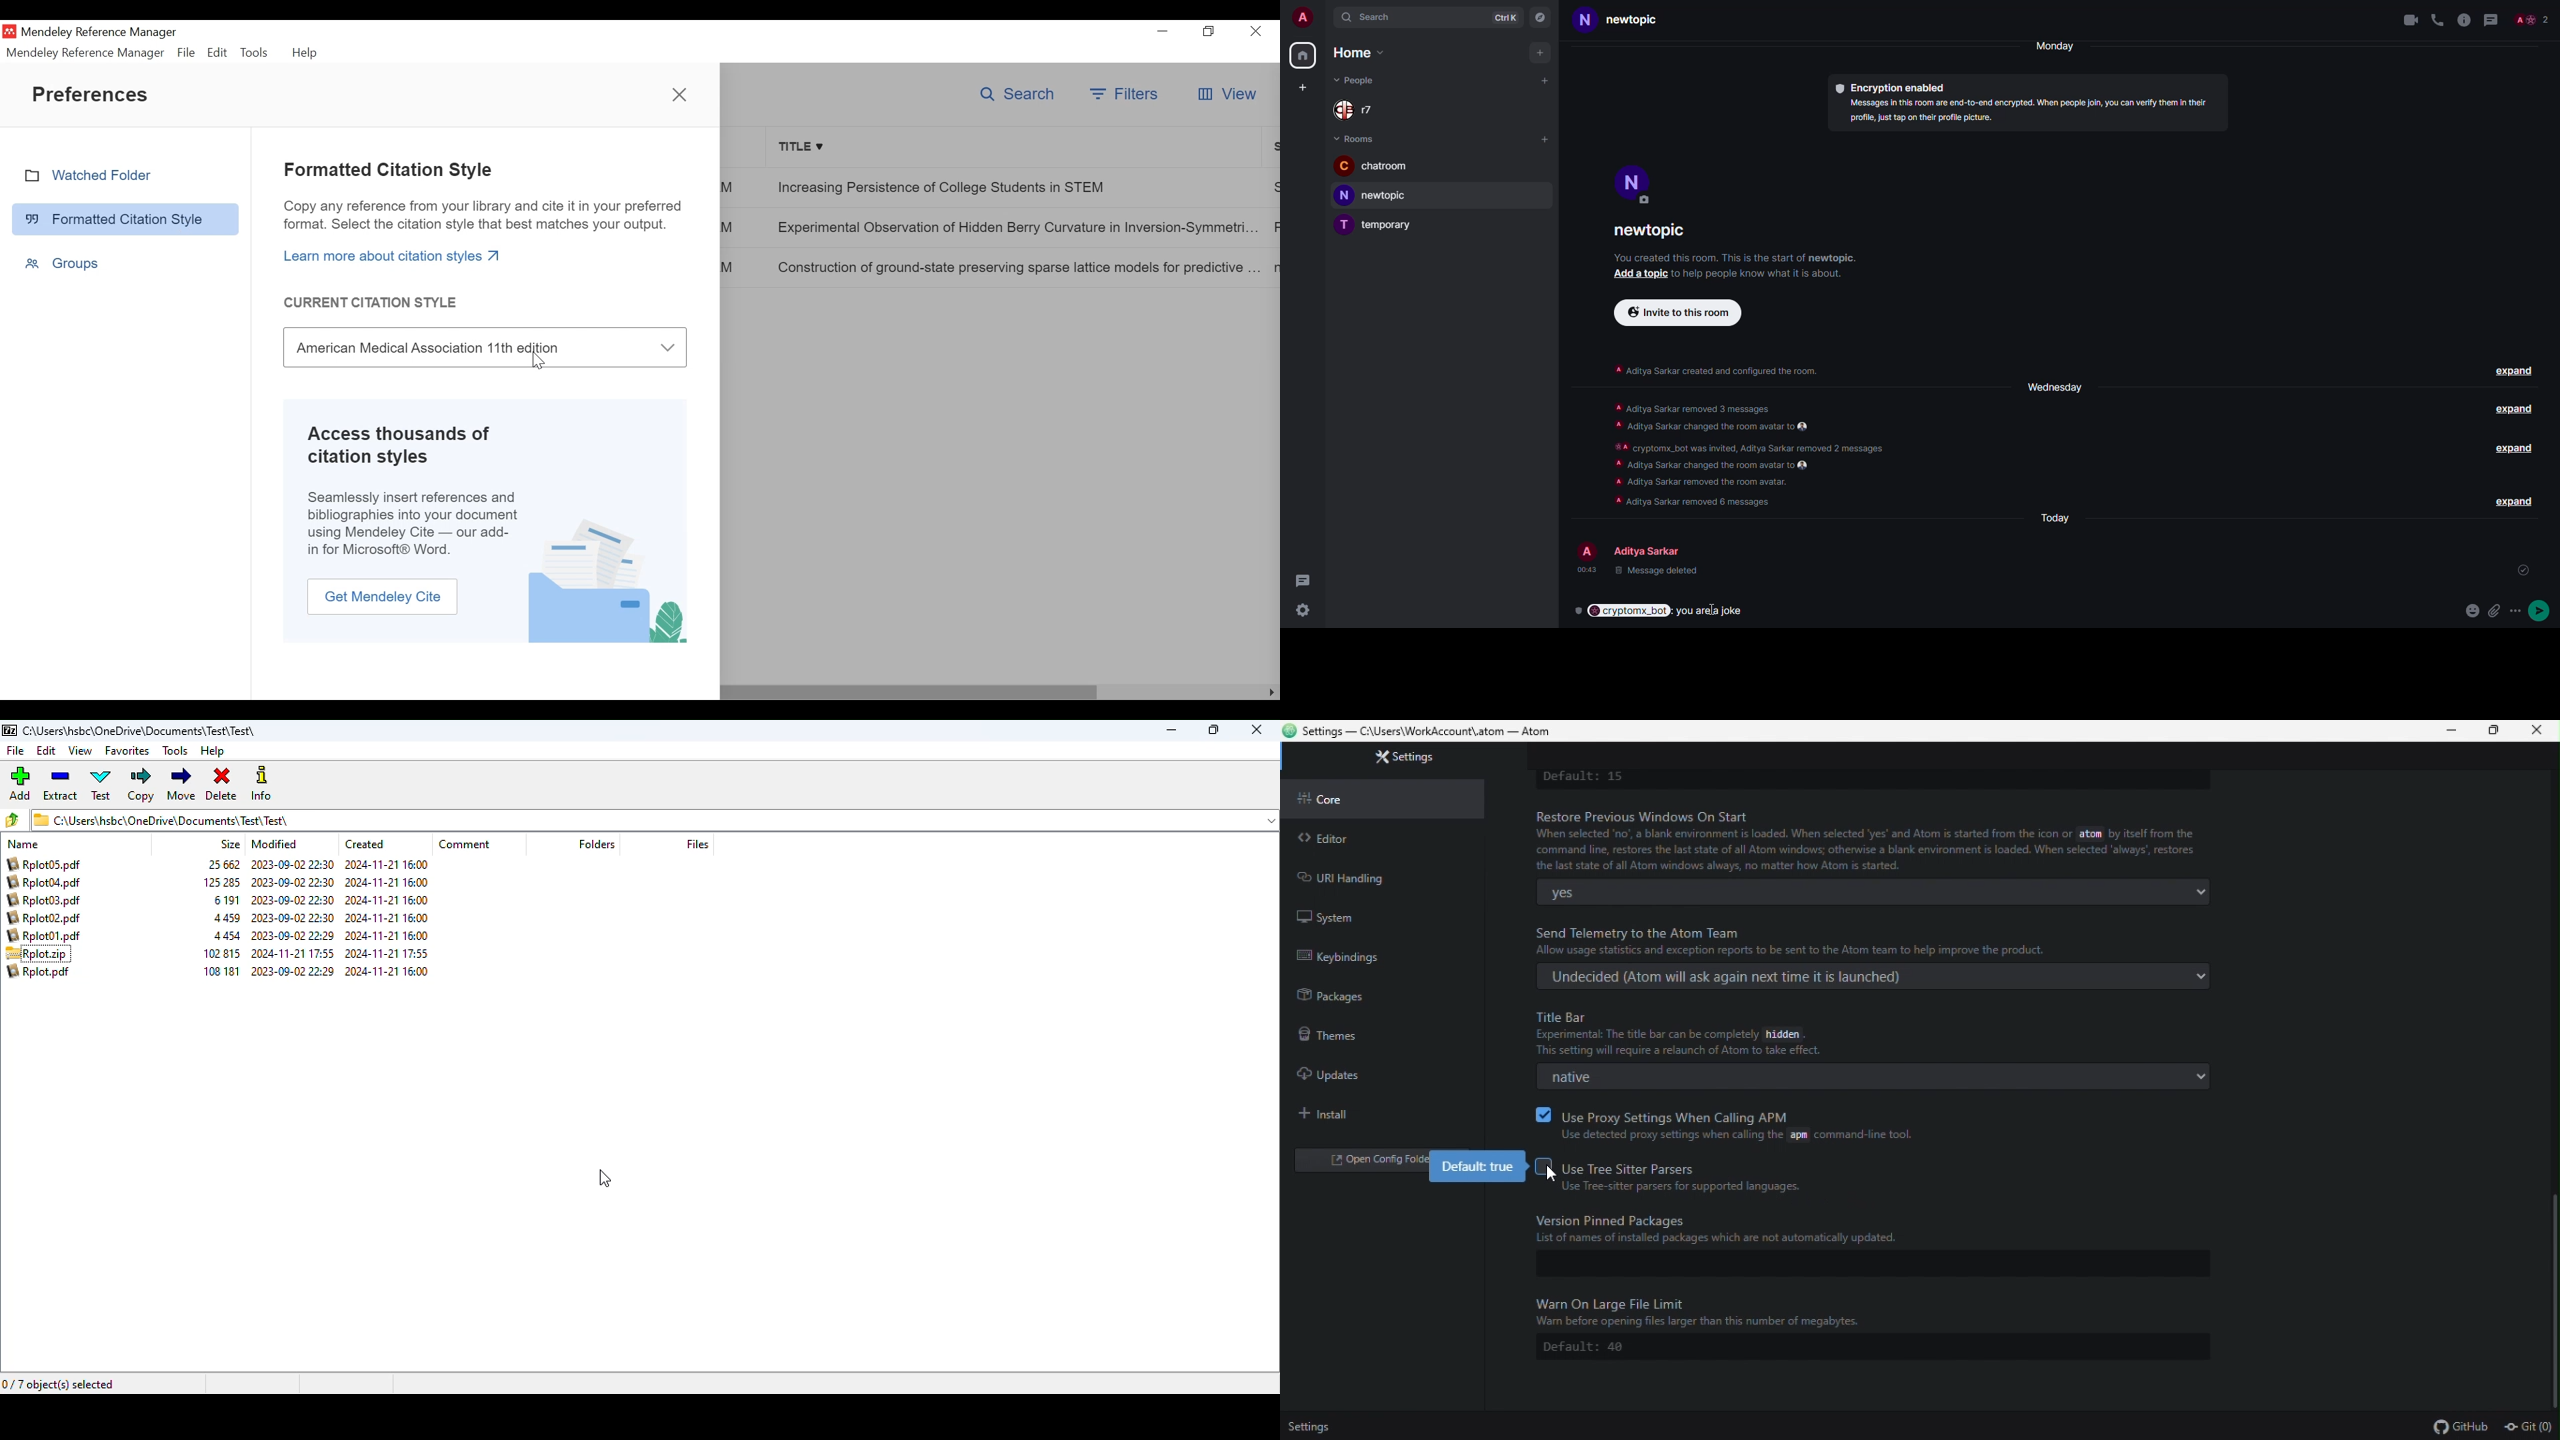 Image resolution: width=2576 pixels, height=1456 pixels. What do you see at coordinates (1171, 730) in the screenshot?
I see `minimize` at bounding box center [1171, 730].